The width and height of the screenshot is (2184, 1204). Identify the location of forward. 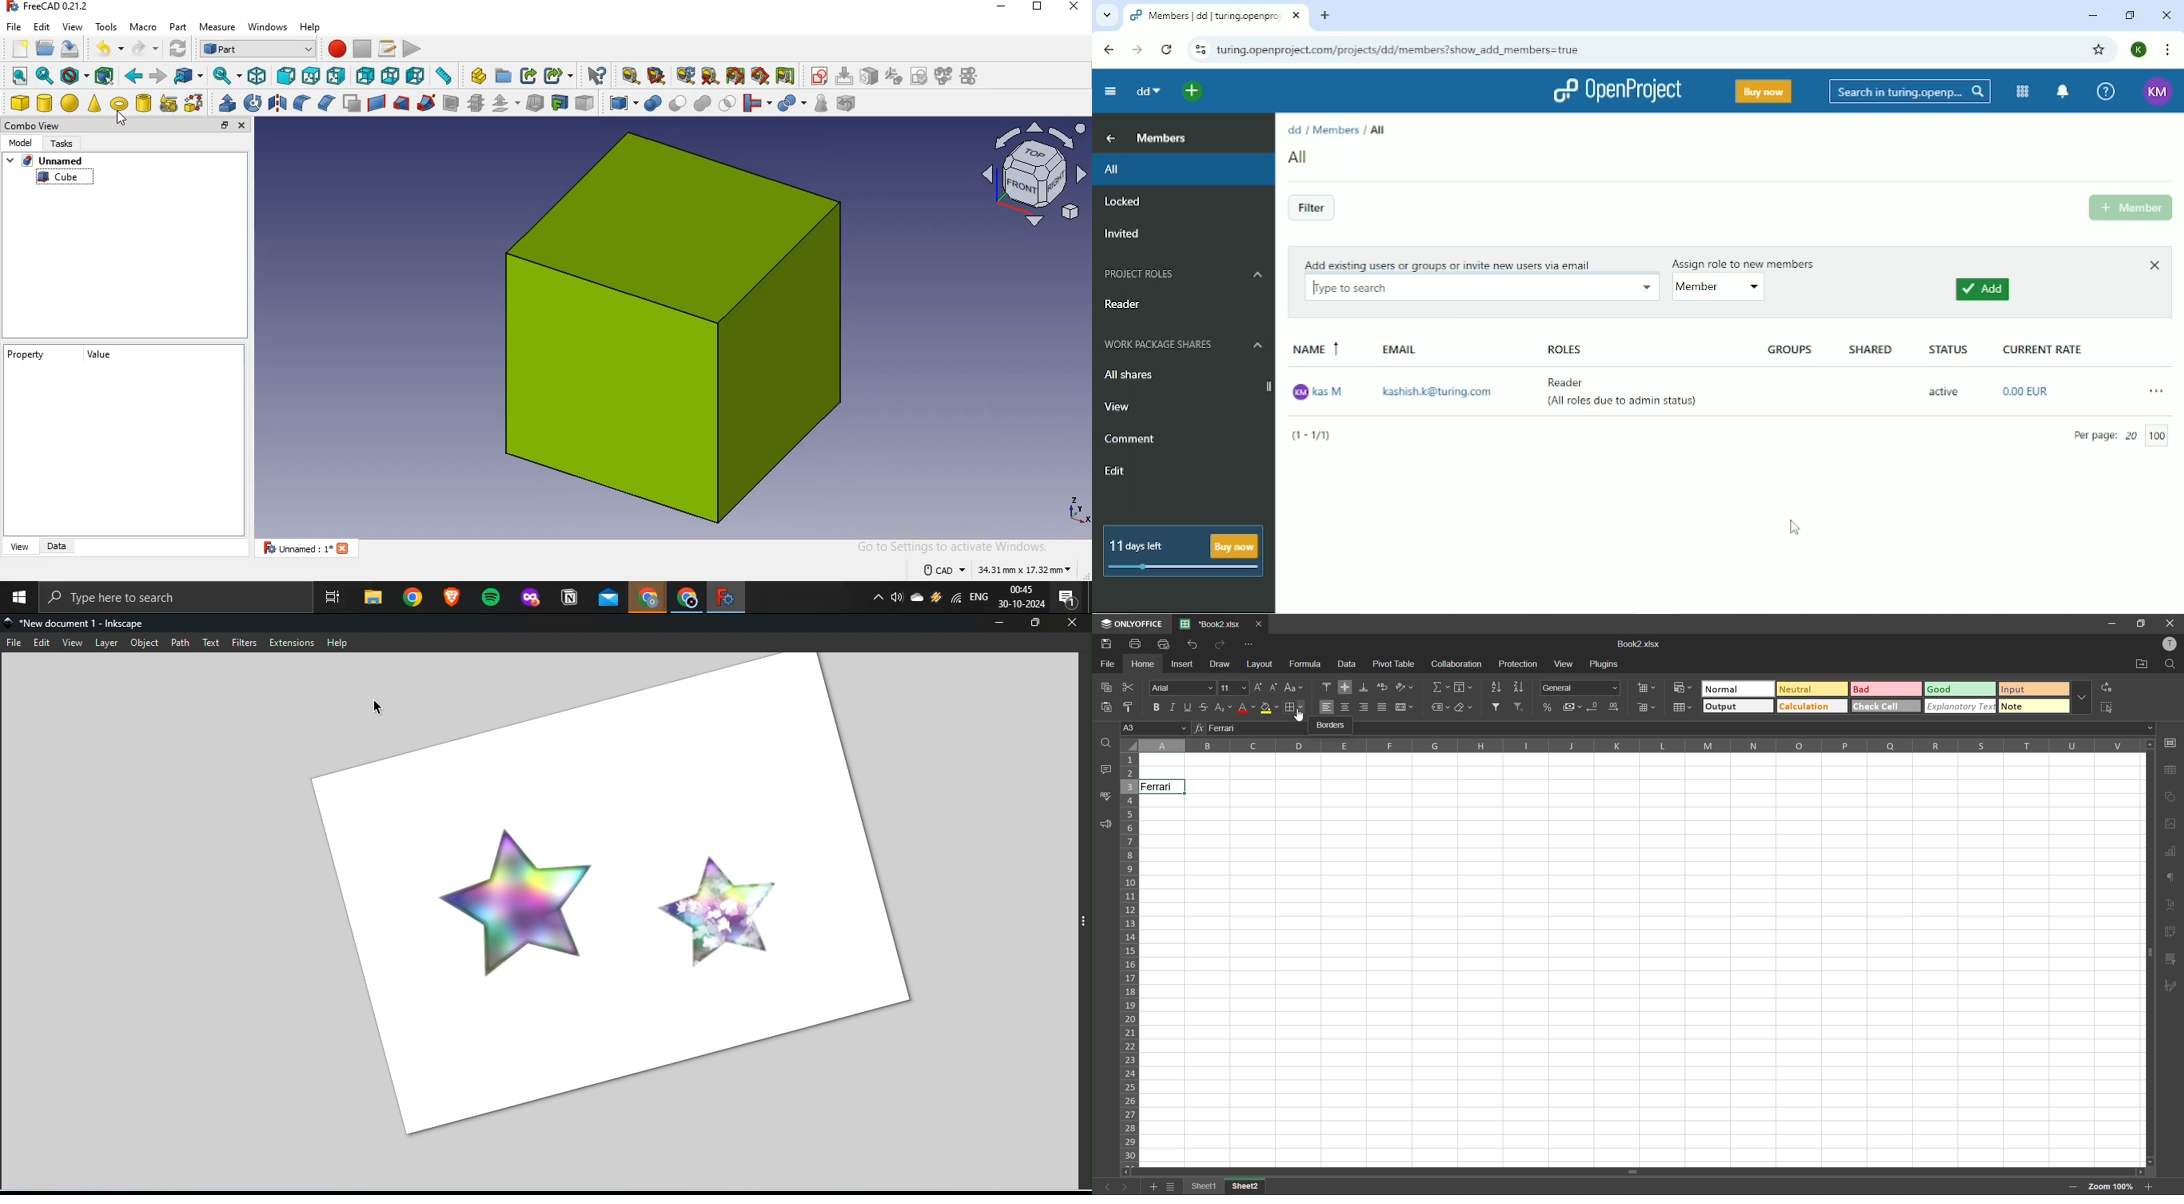
(159, 74).